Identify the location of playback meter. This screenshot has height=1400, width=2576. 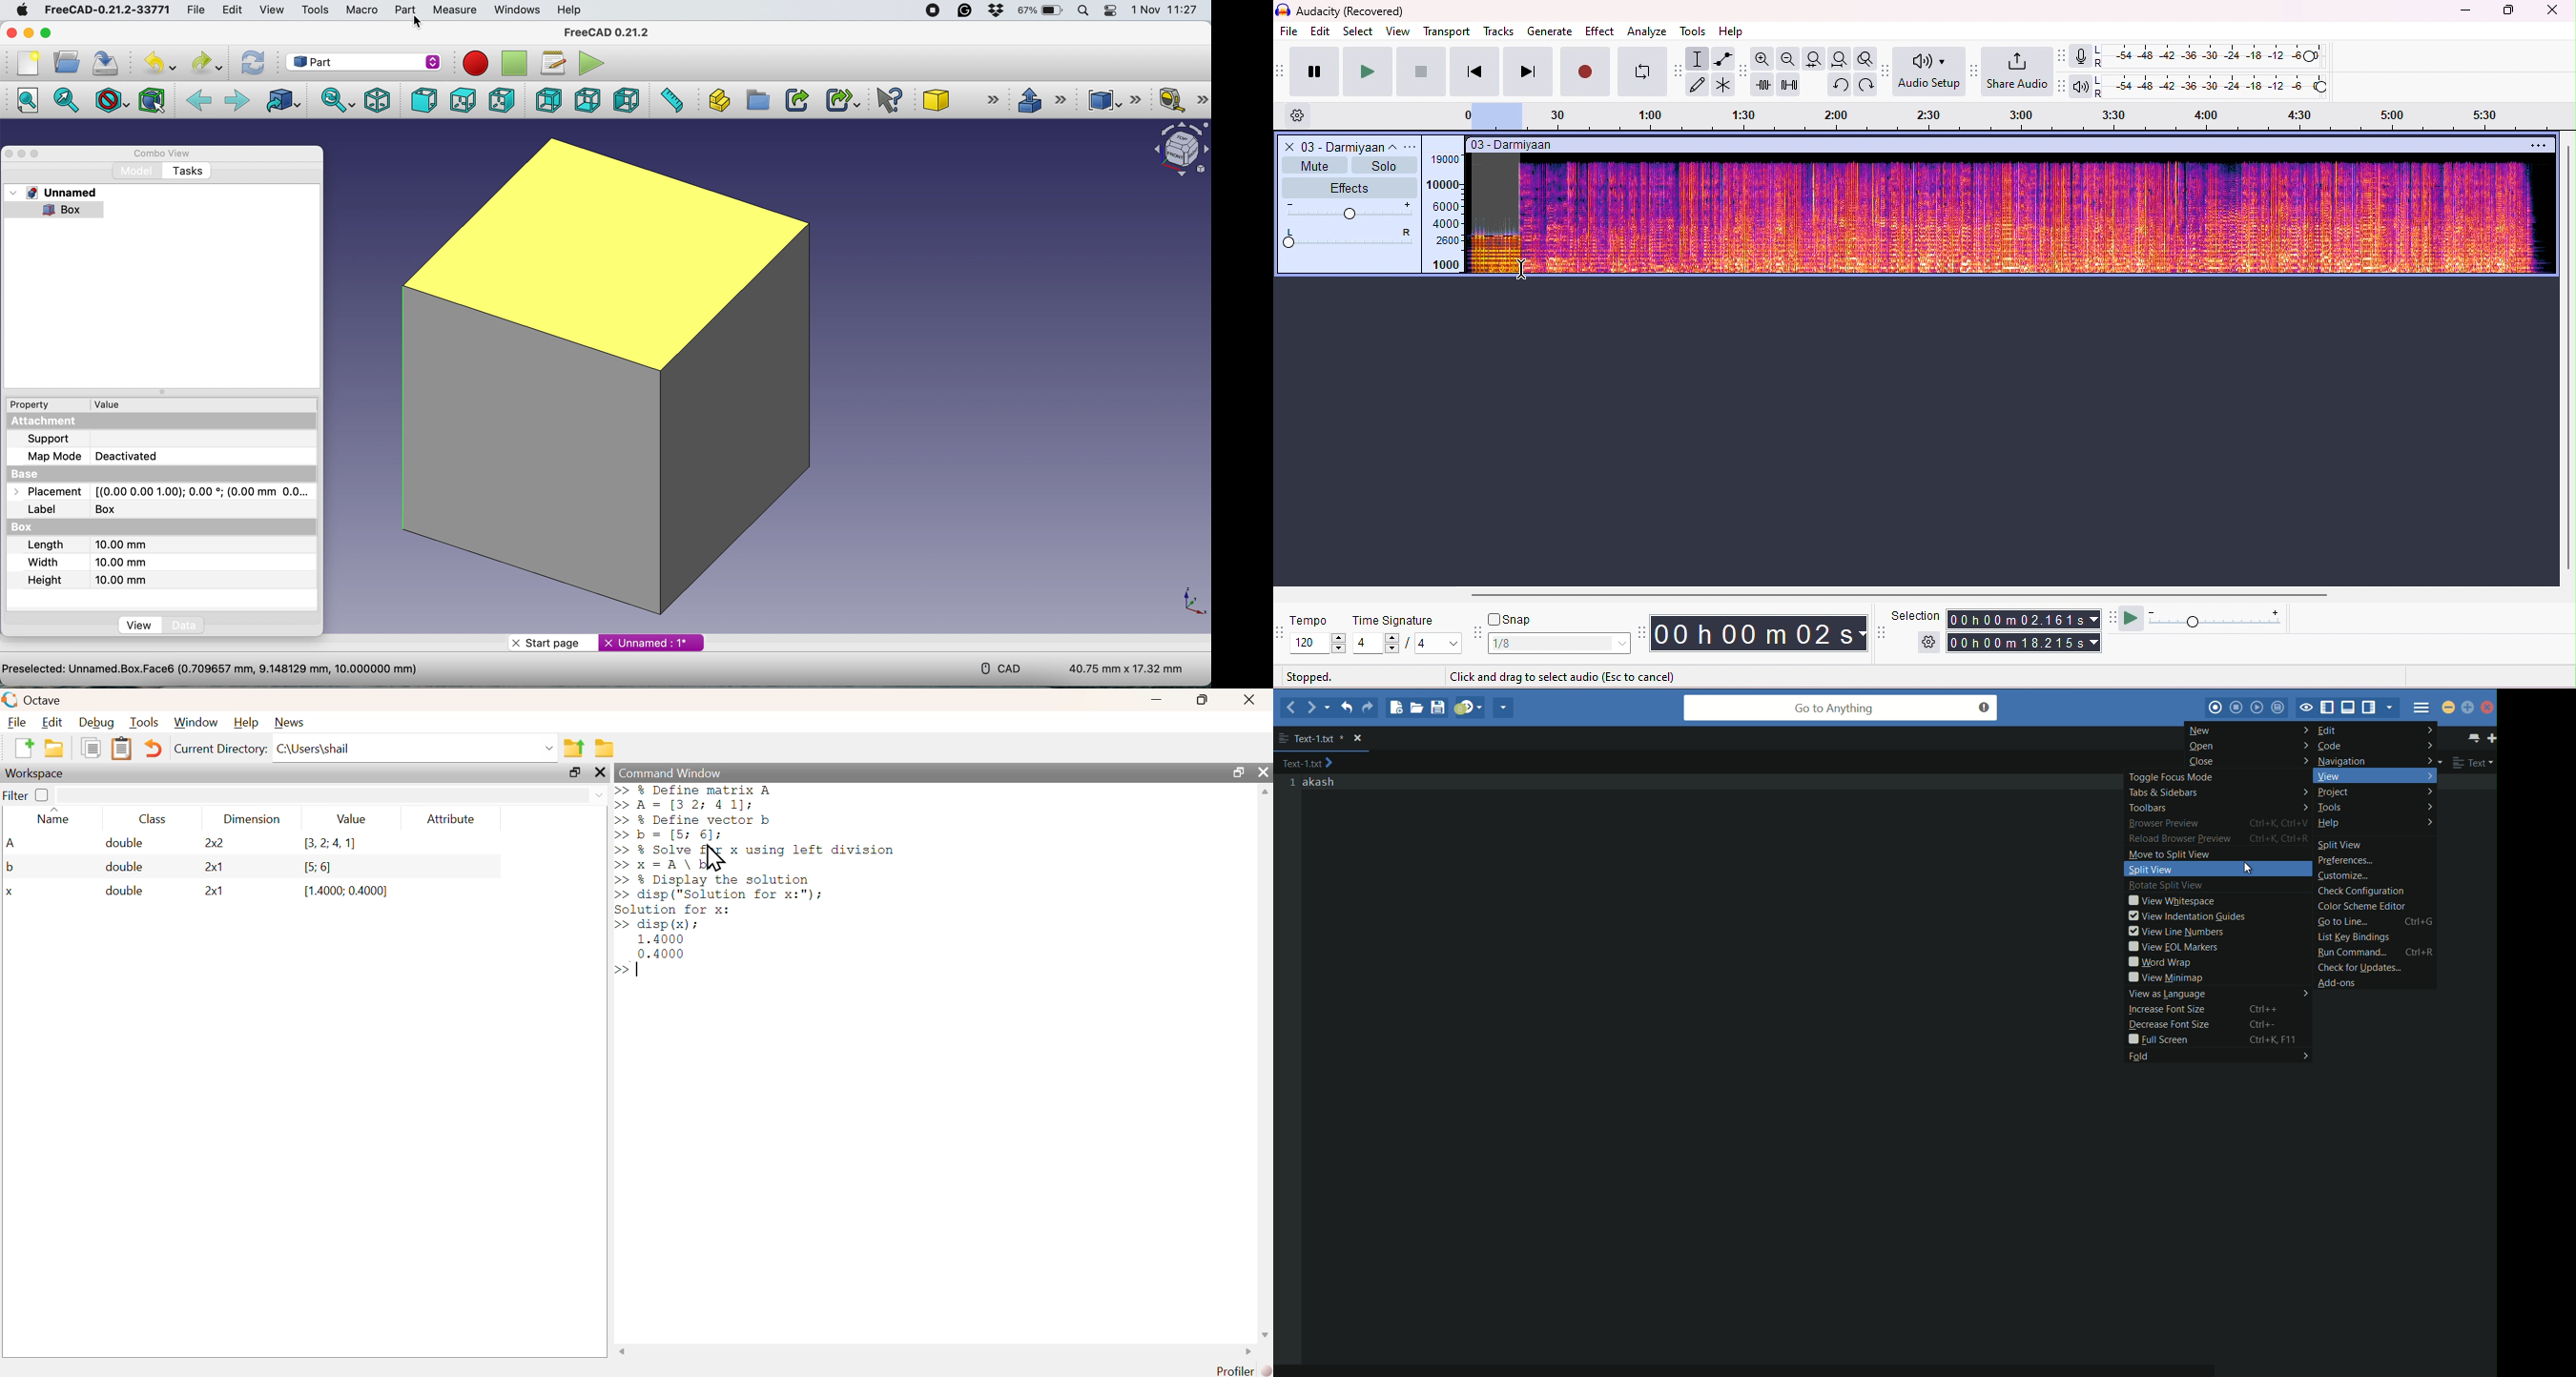
(2081, 86).